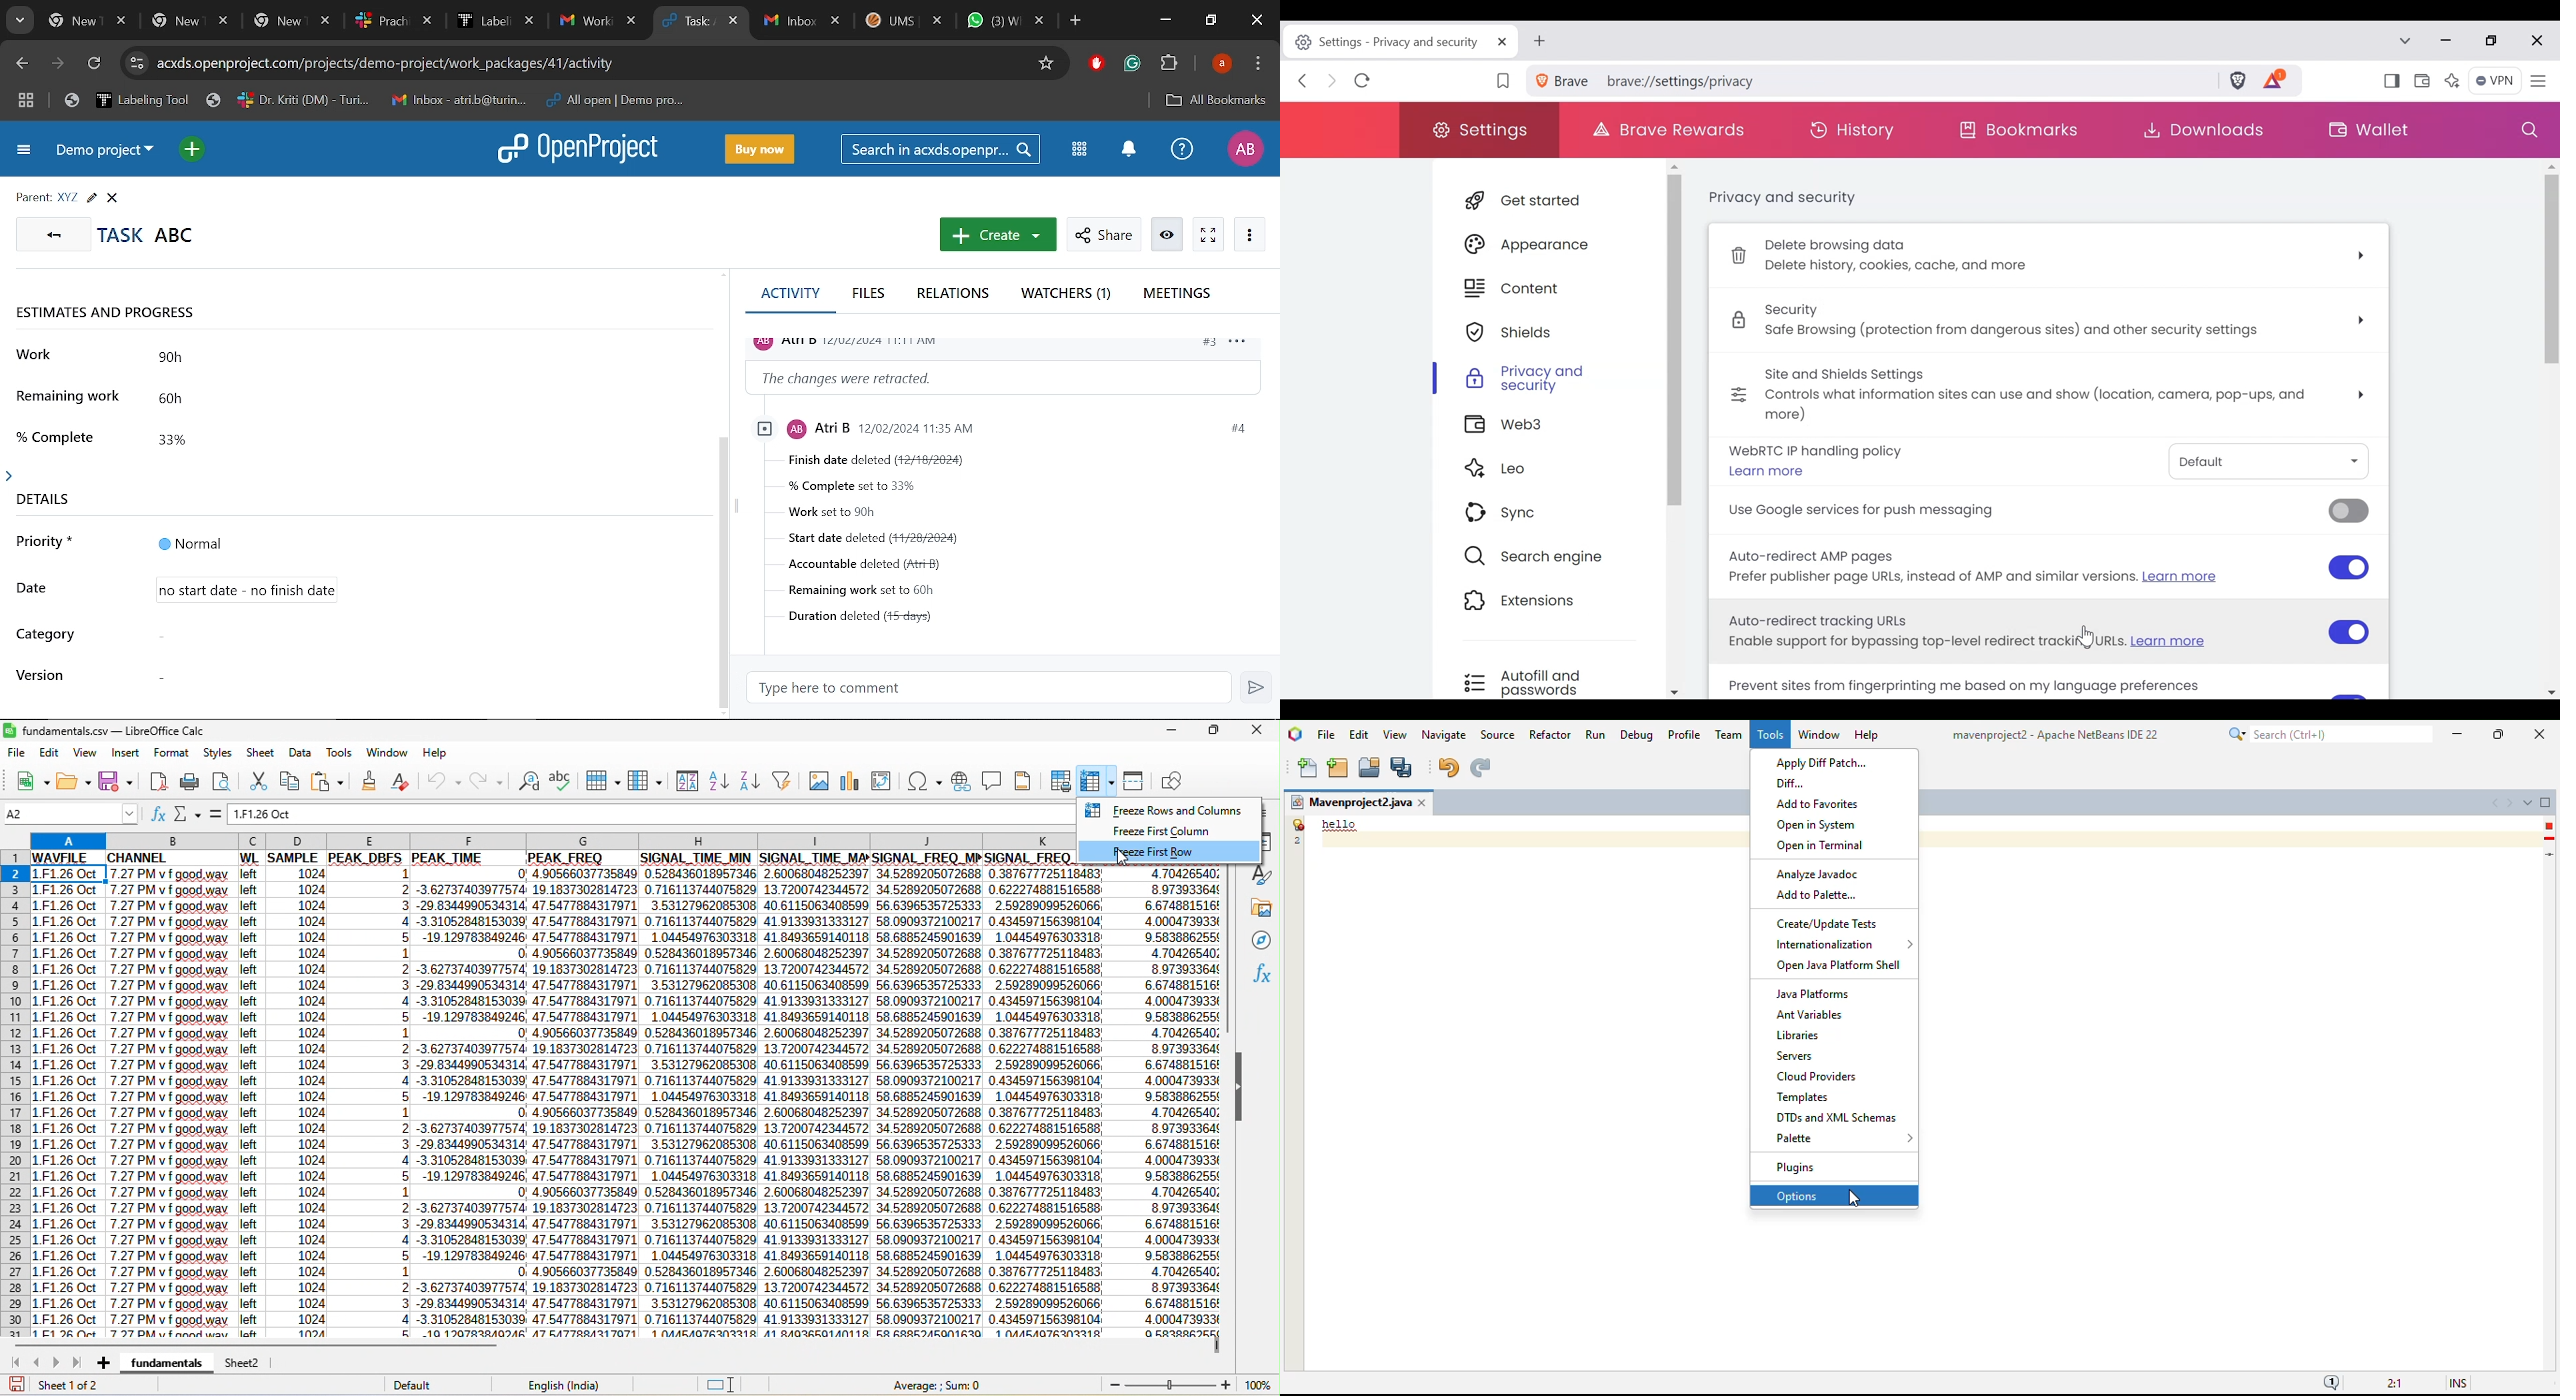 The width and height of the screenshot is (2576, 1400). Describe the element at coordinates (23, 64) in the screenshot. I see `Previous page` at that location.